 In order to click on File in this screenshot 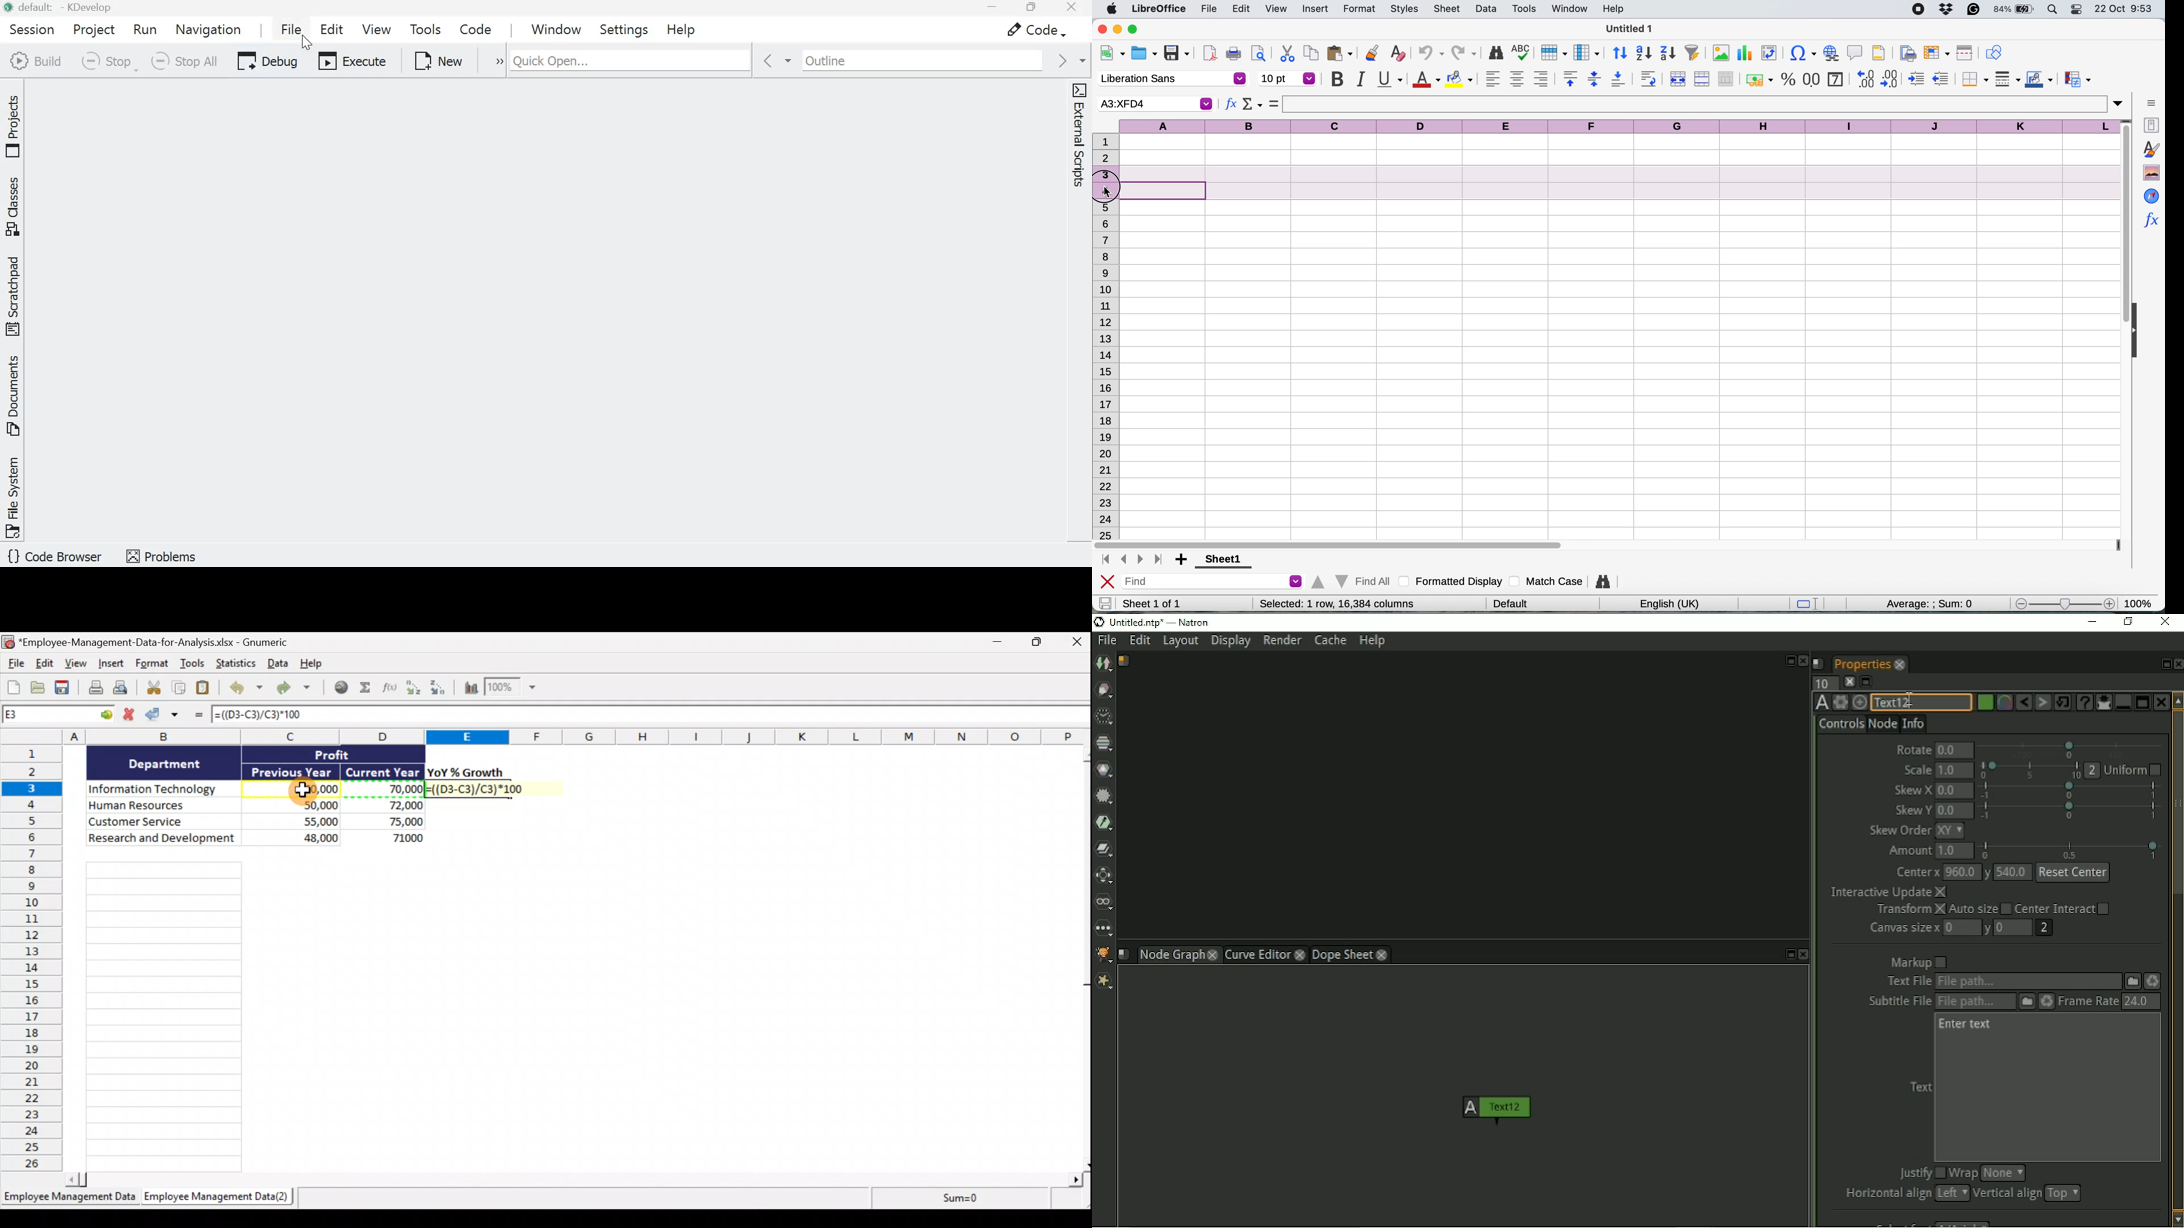, I will do `click(1107, 641)`.